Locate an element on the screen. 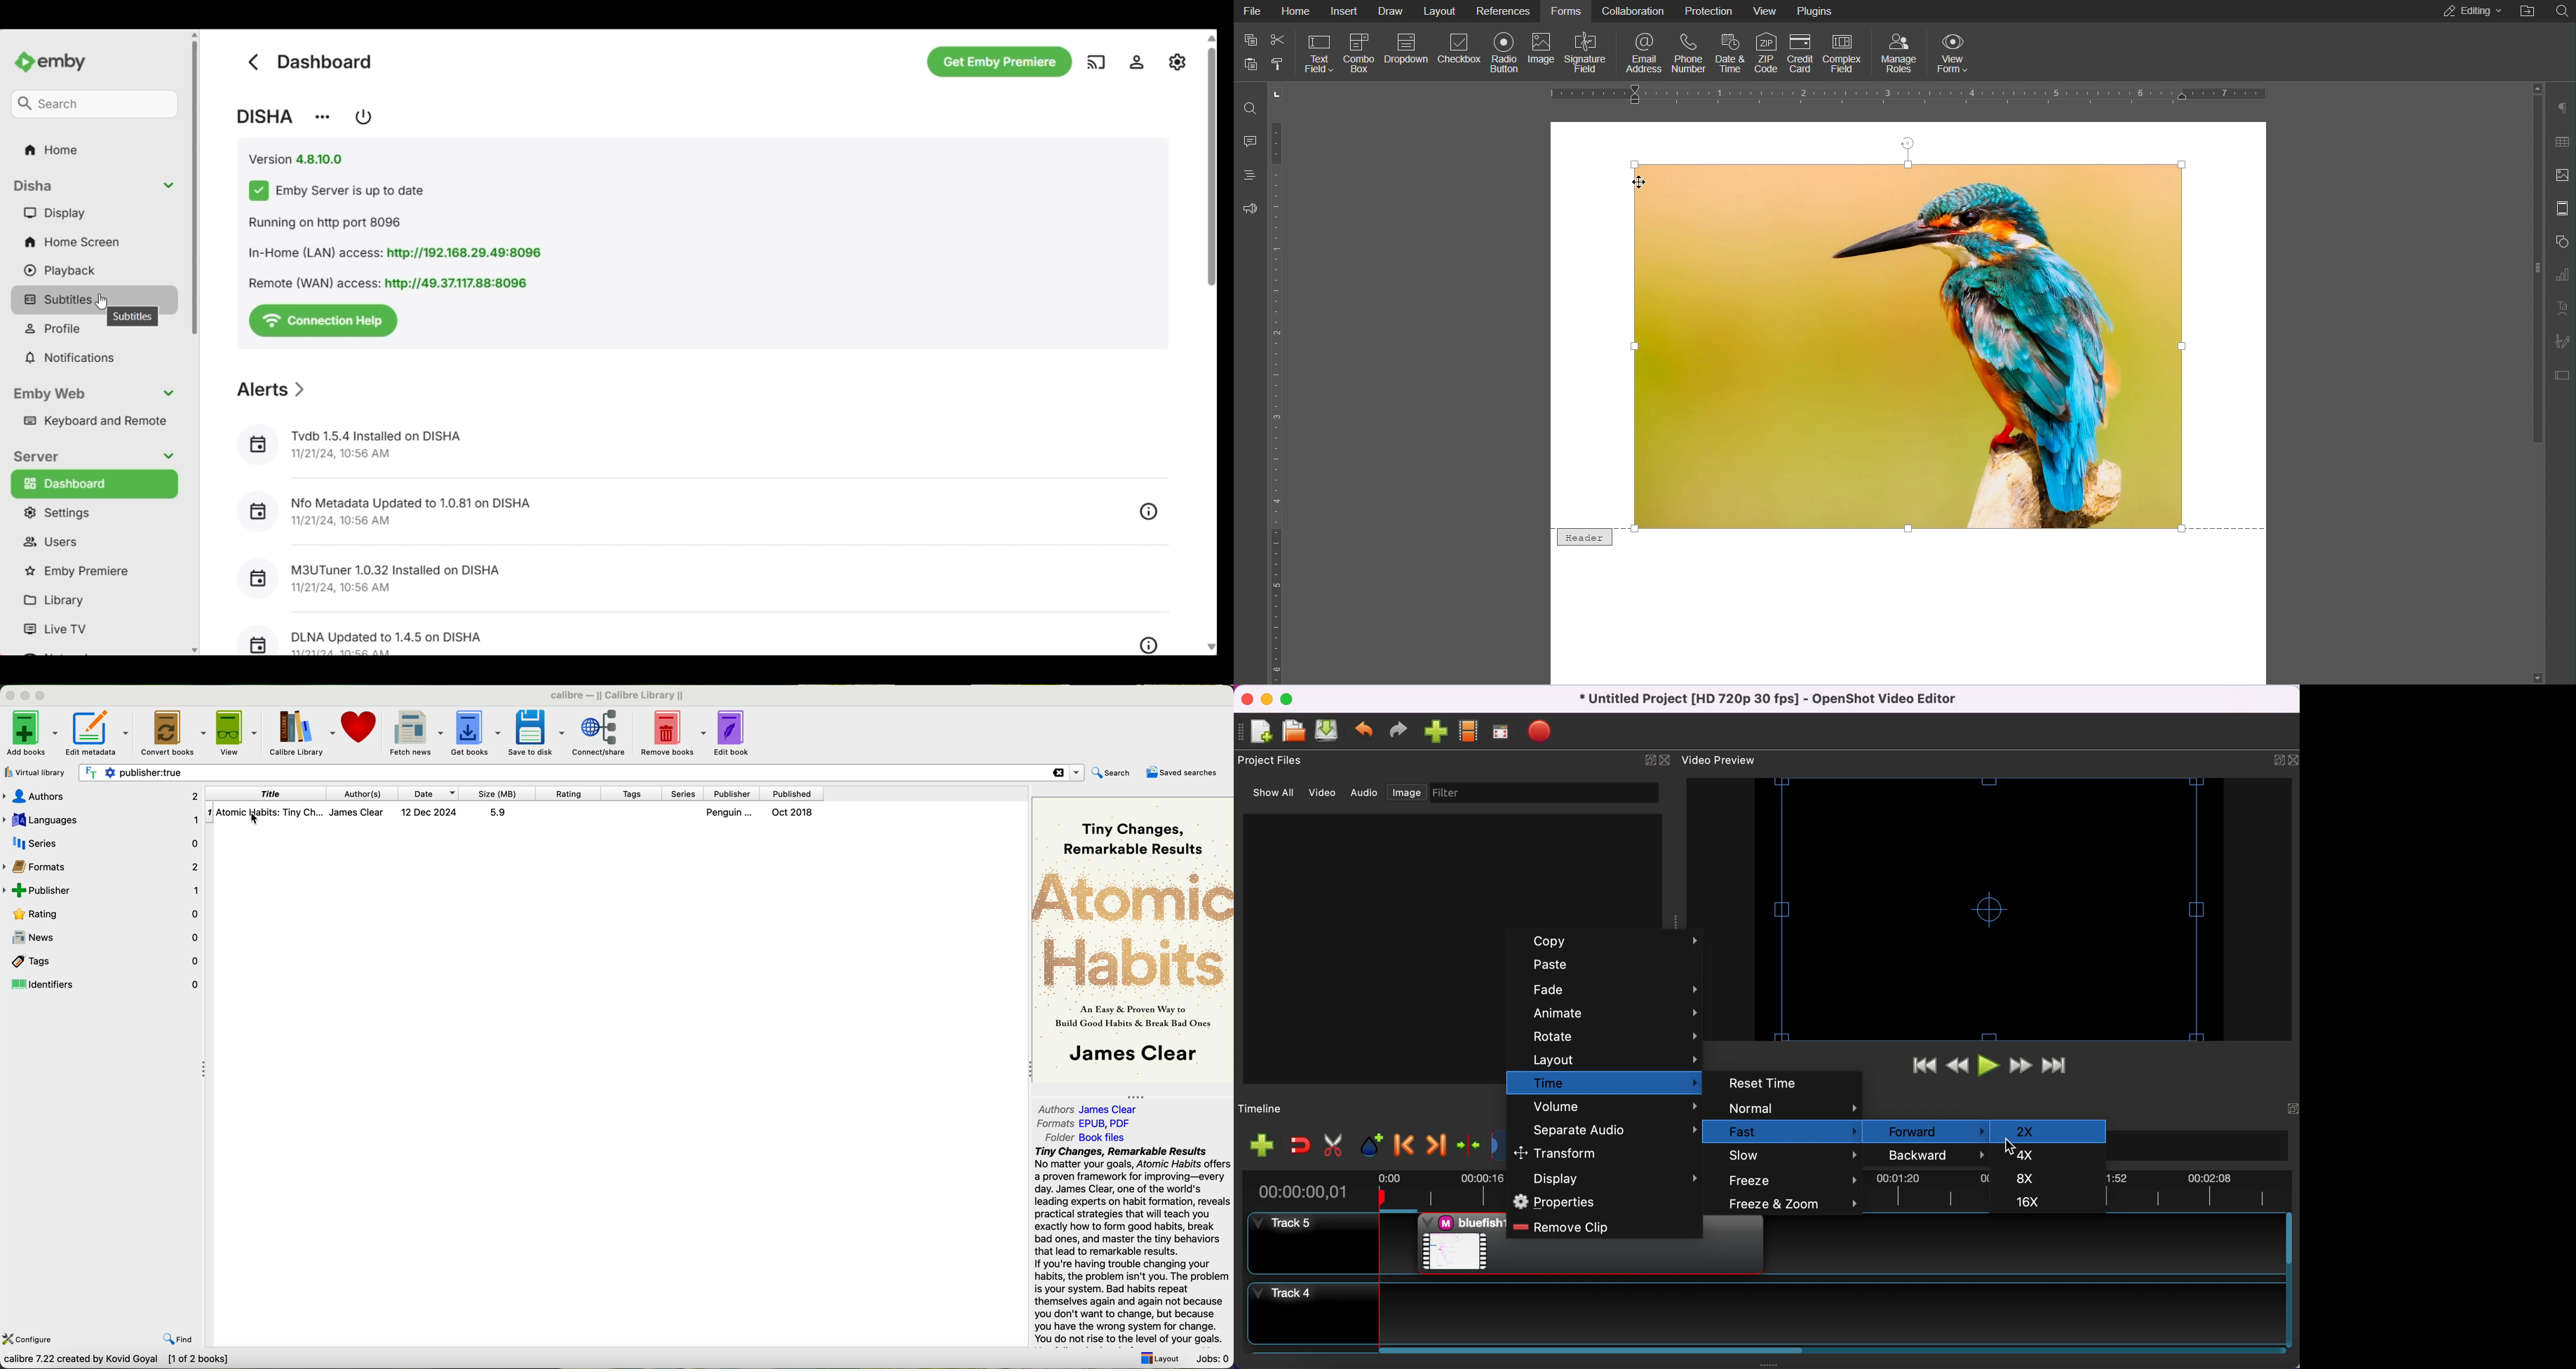  connect/share is located at coordinates (602, 732).